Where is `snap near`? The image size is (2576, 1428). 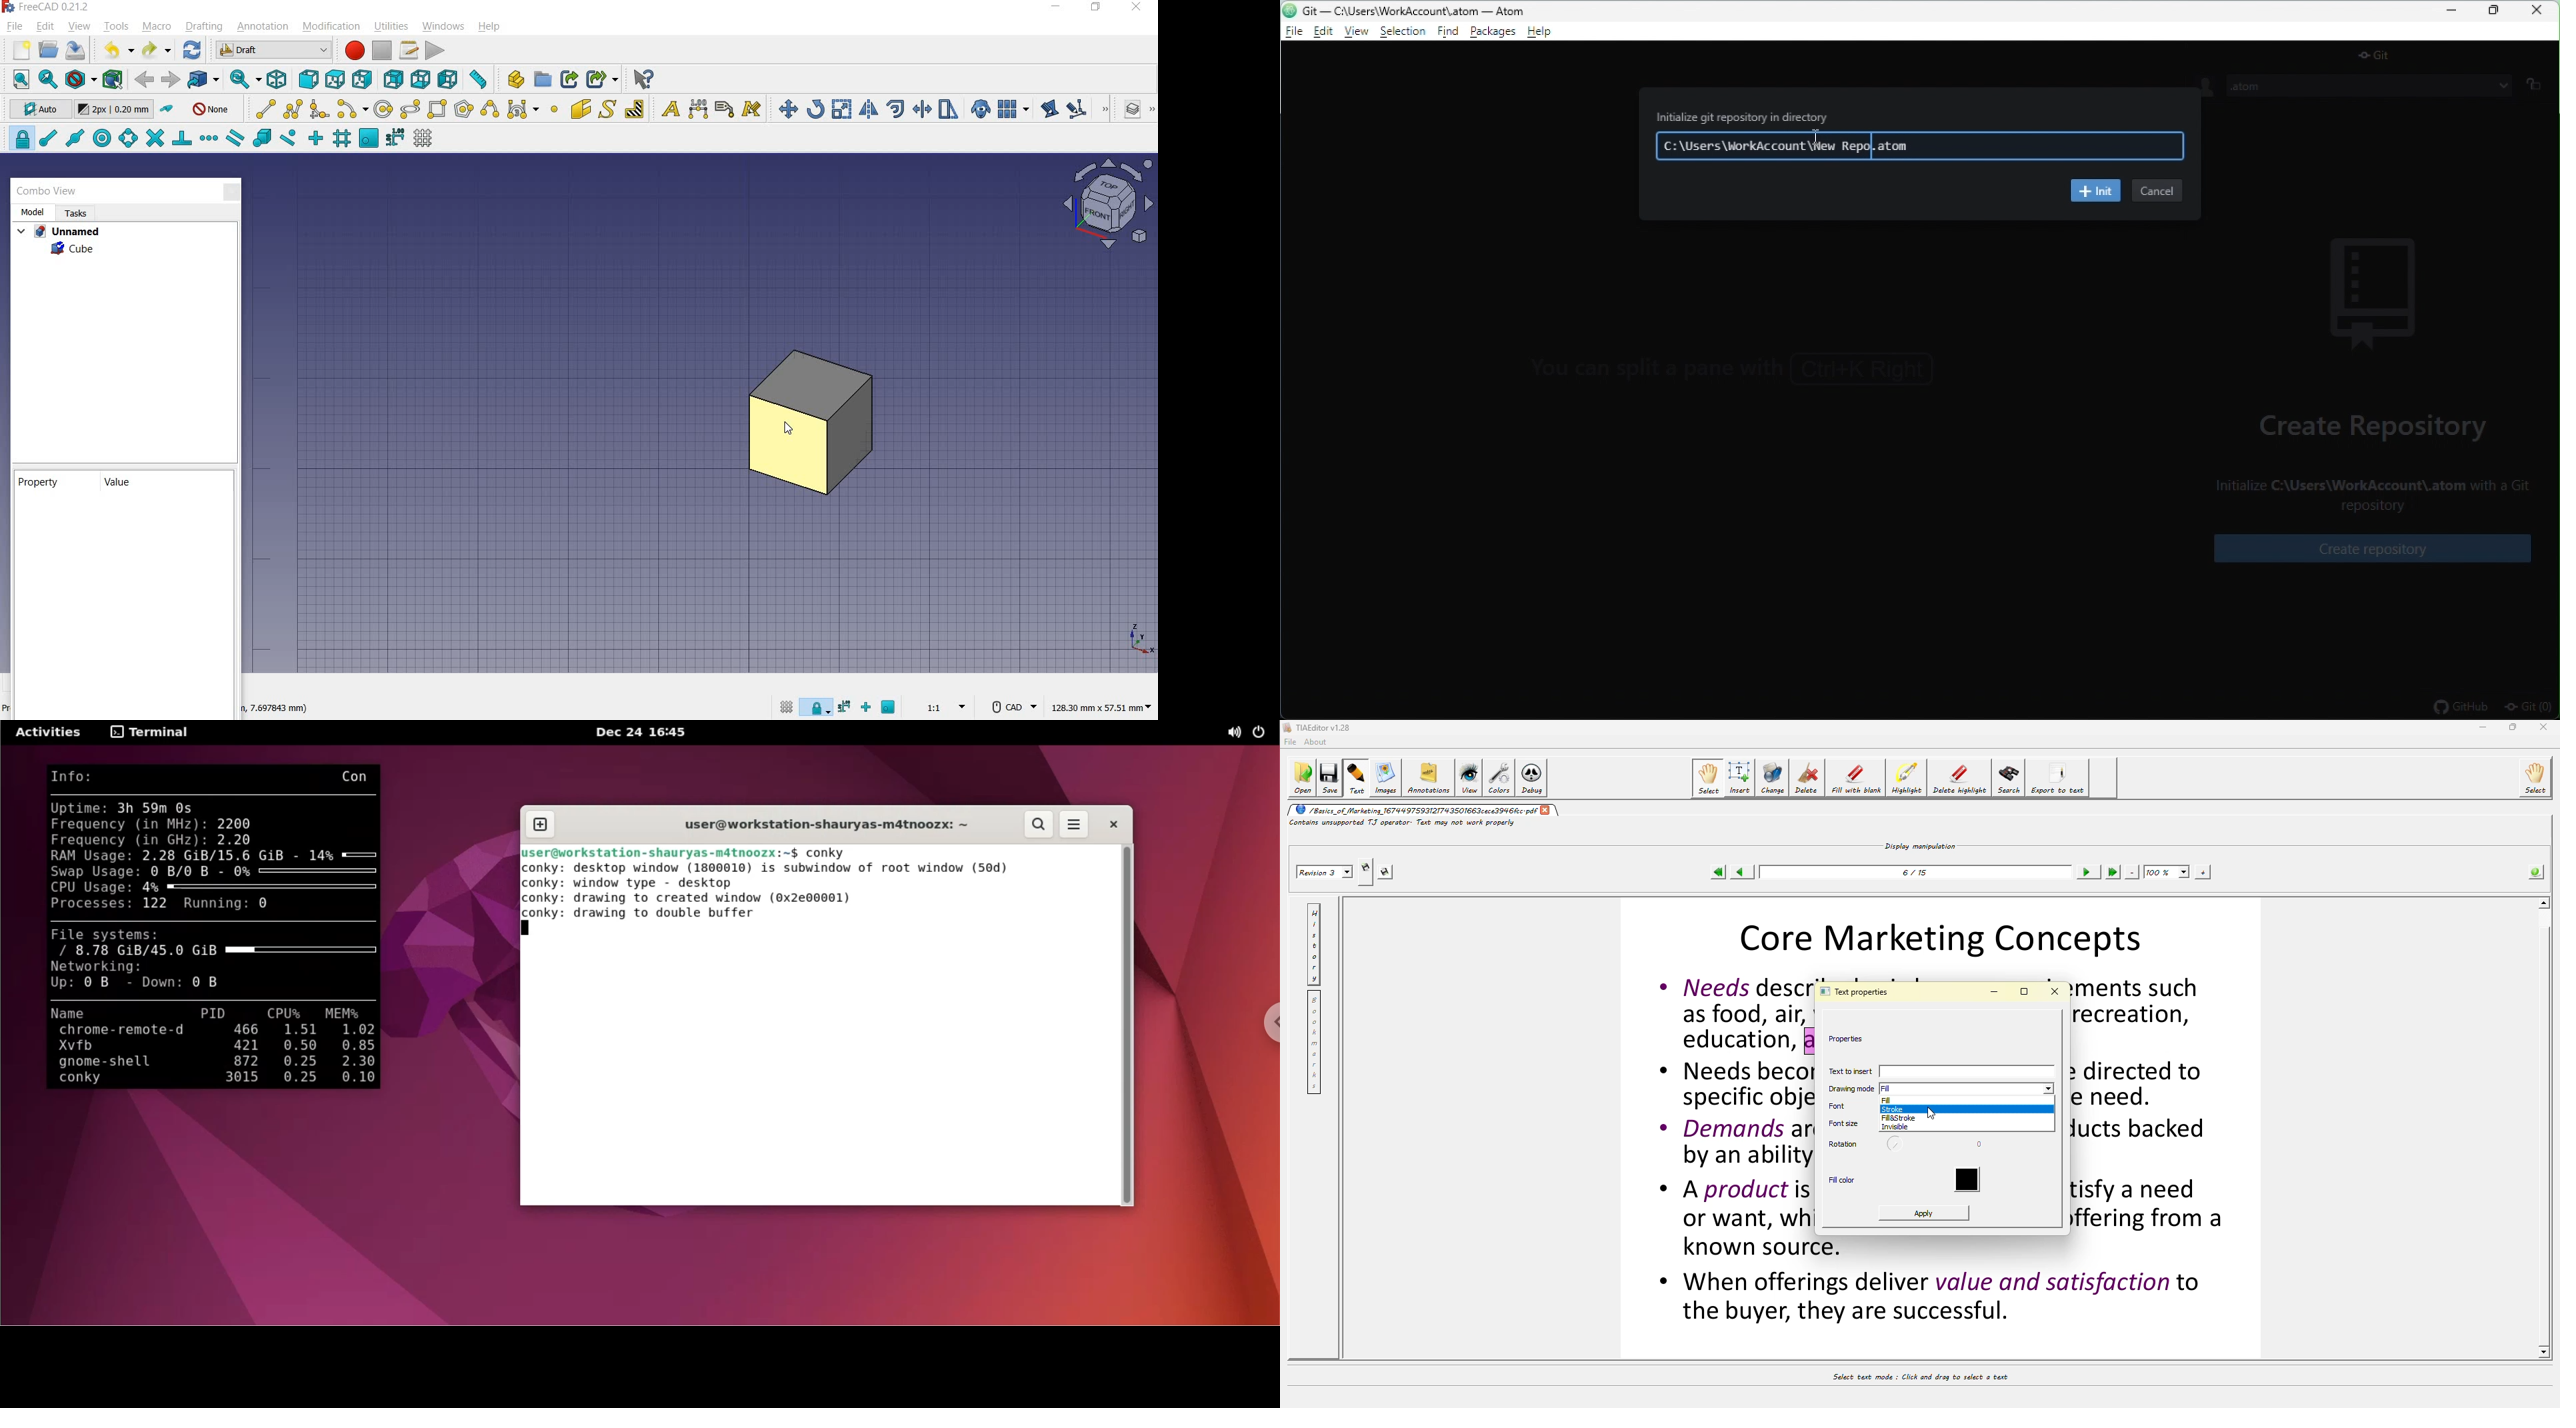 snap near is located at coordinates (288, 138).